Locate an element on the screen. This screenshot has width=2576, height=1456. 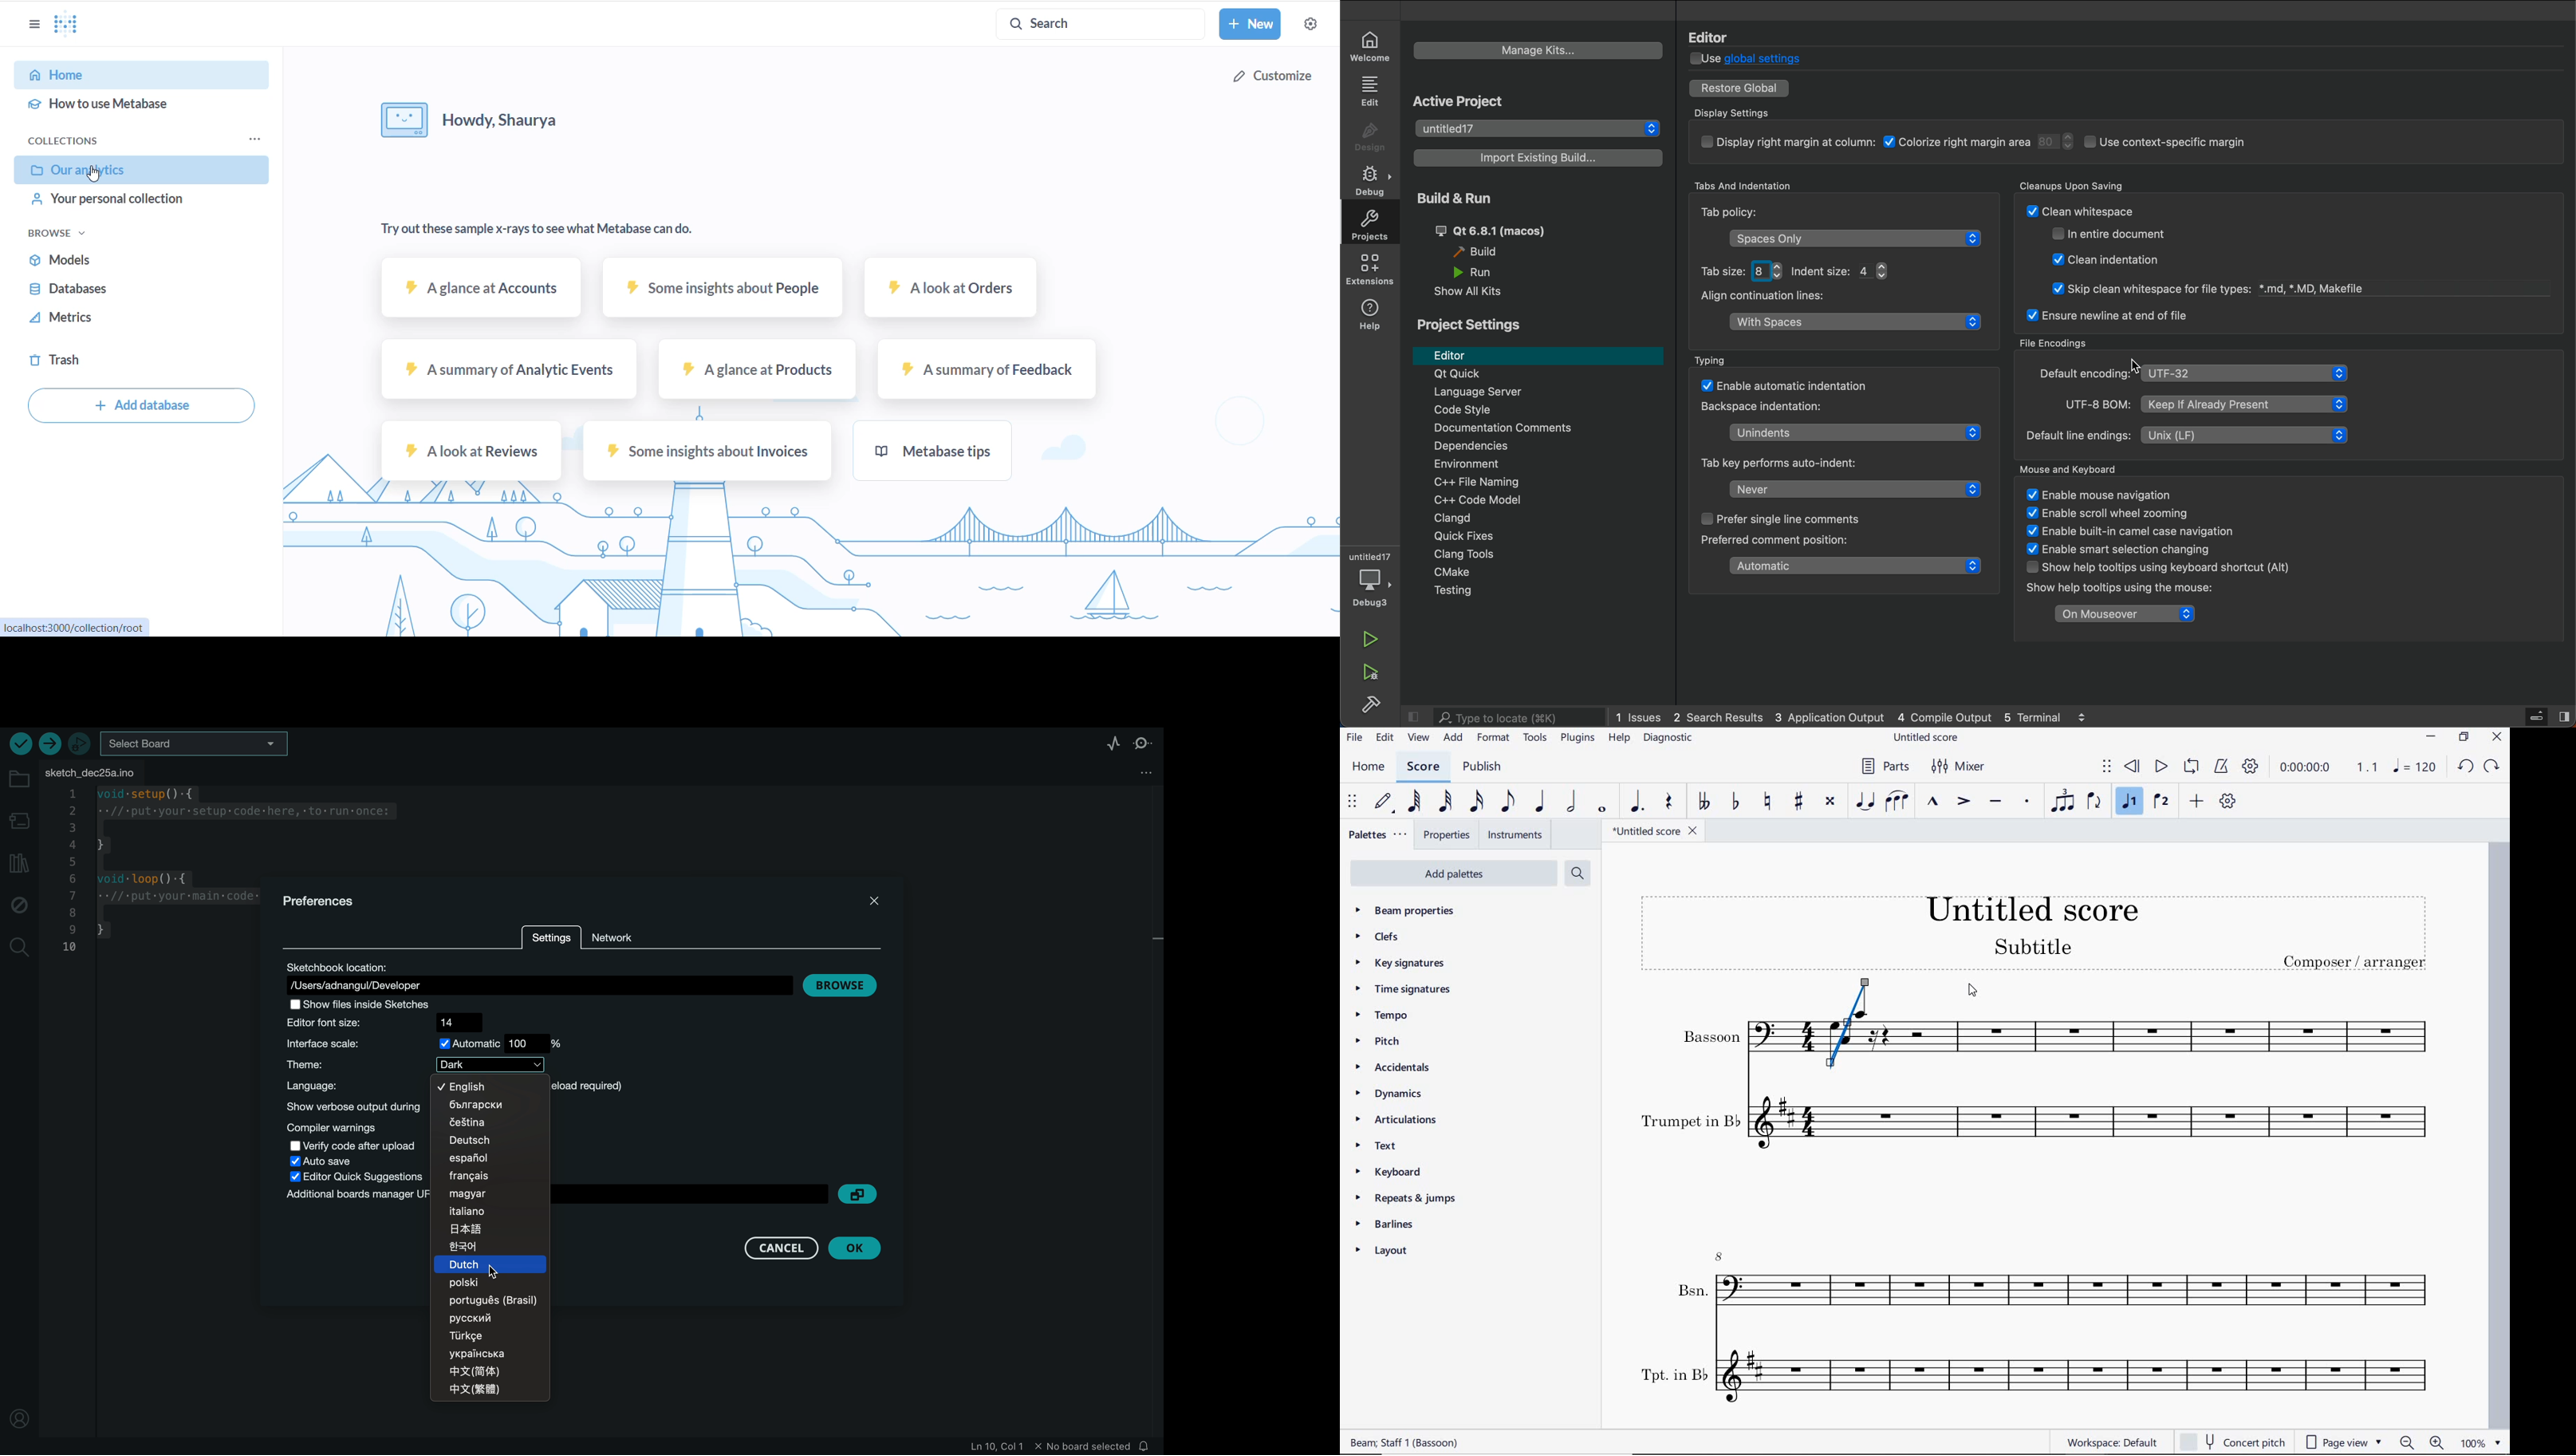
some insights about people is located at coordinates (724, 288).